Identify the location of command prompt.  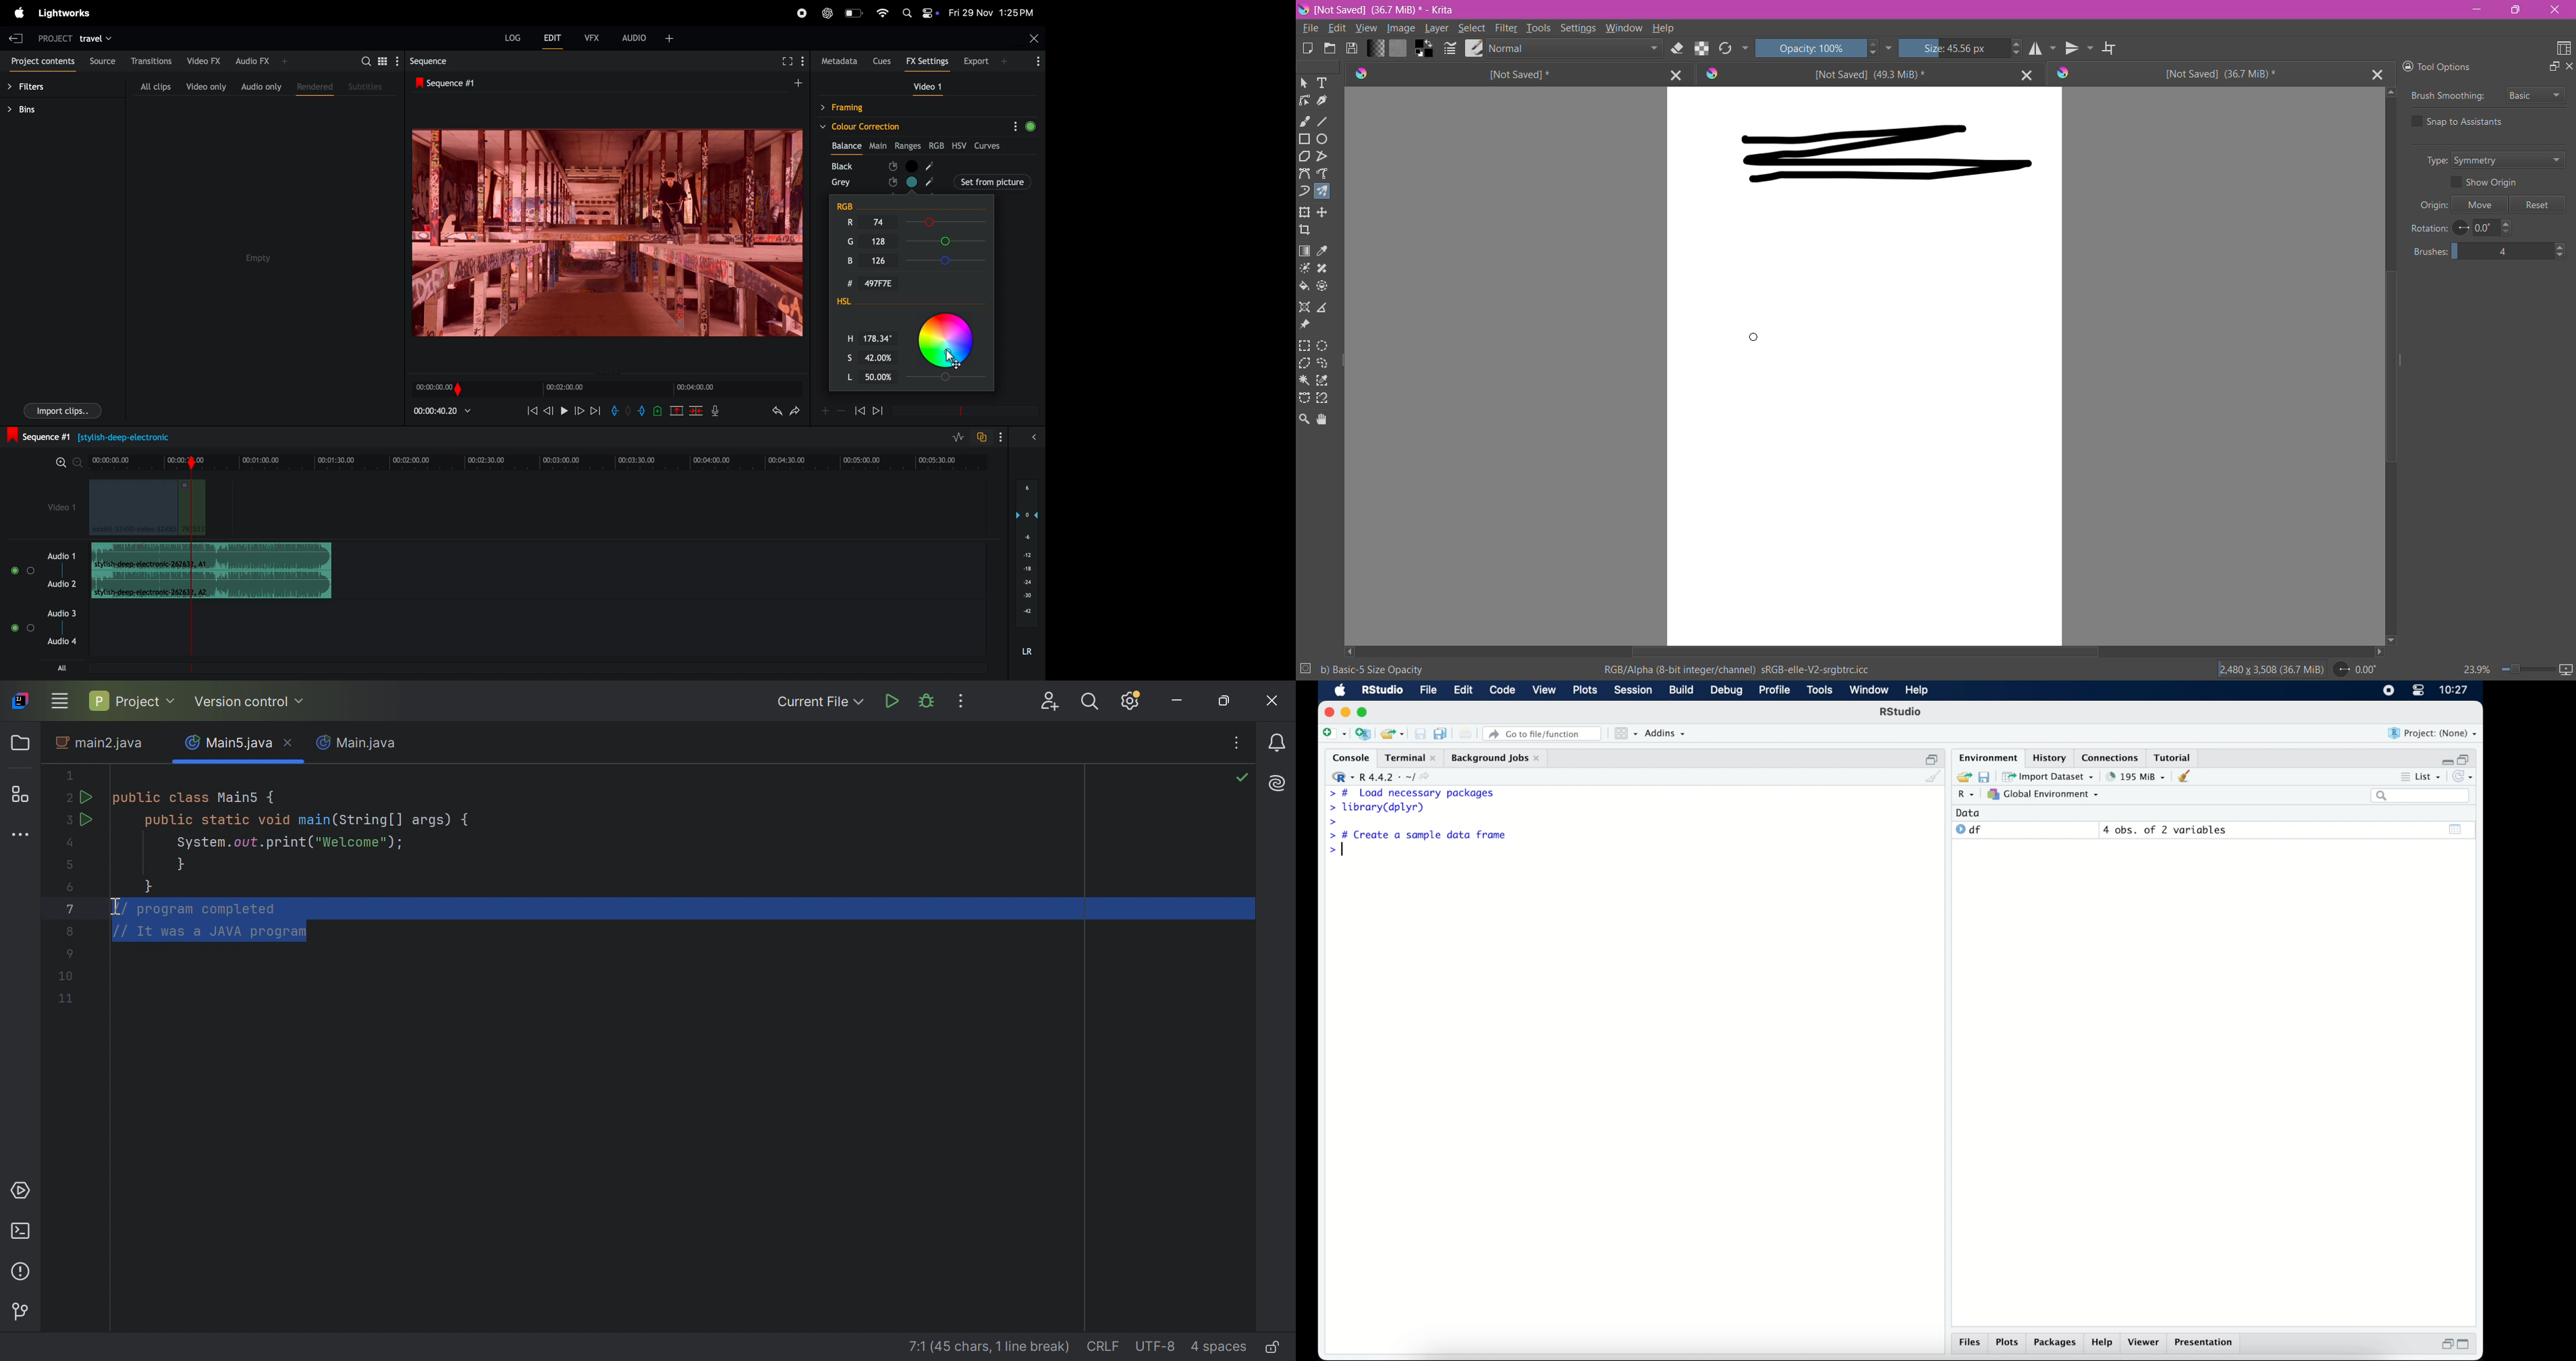
(1330, 822).